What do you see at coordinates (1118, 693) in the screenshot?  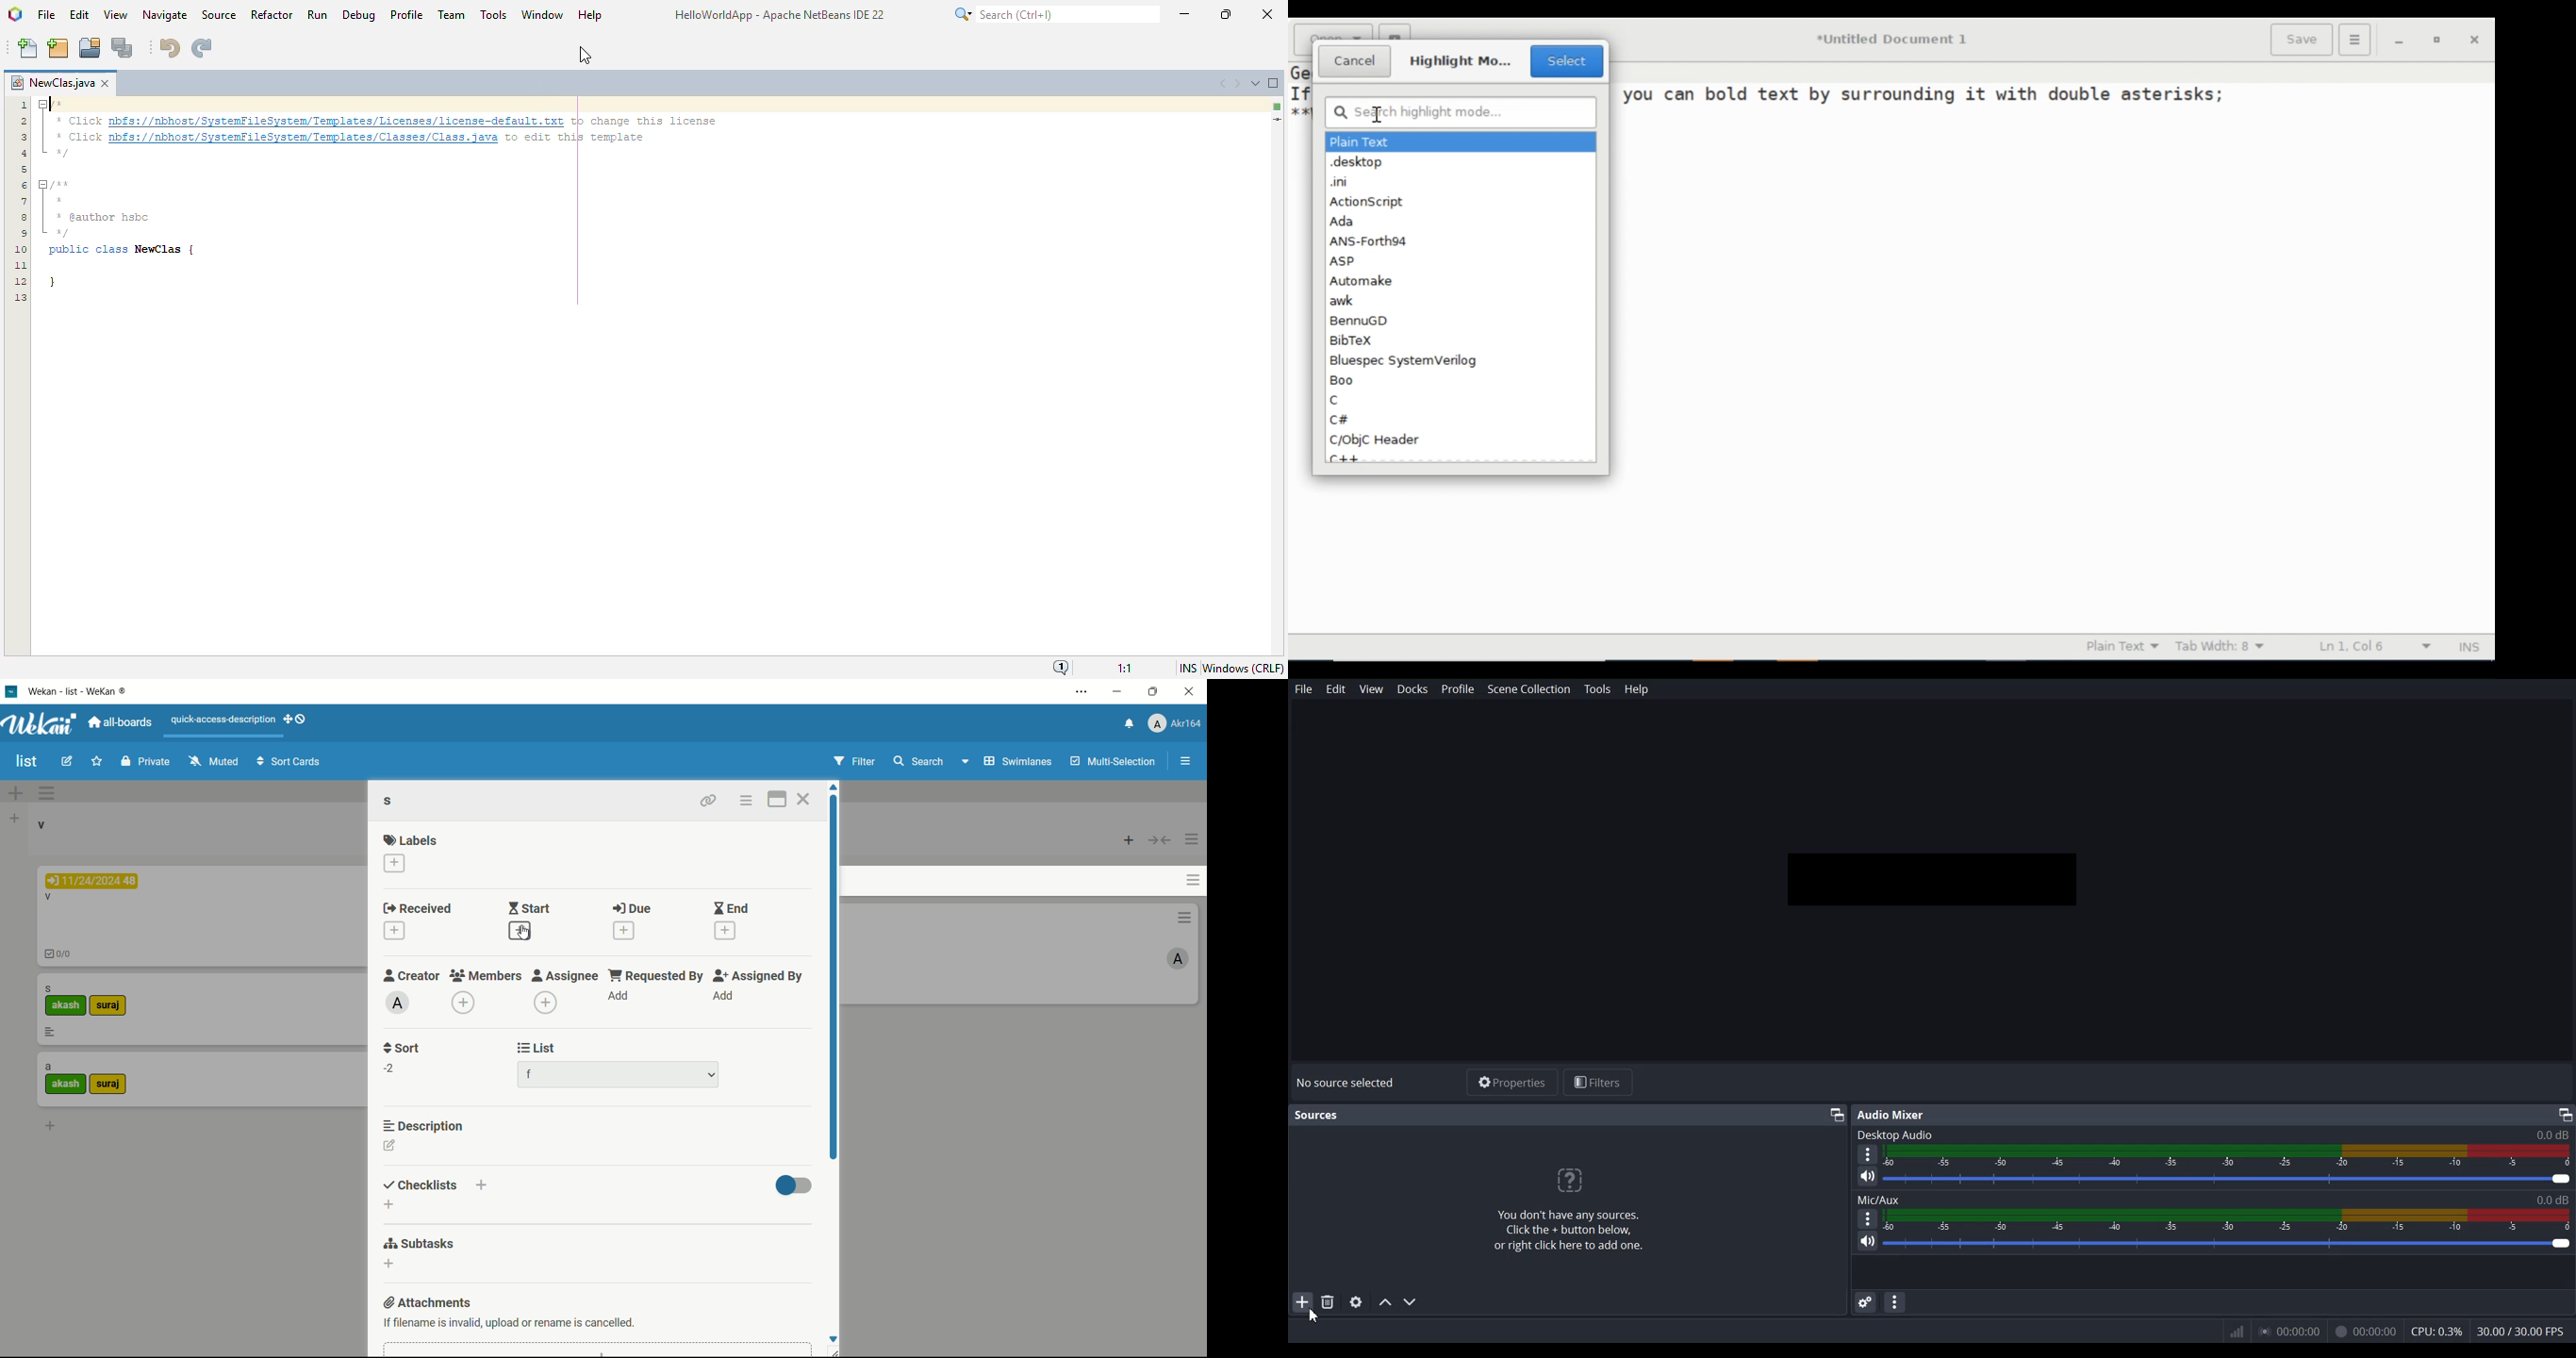 I see `minimize` at bounding box center [1118, 693].